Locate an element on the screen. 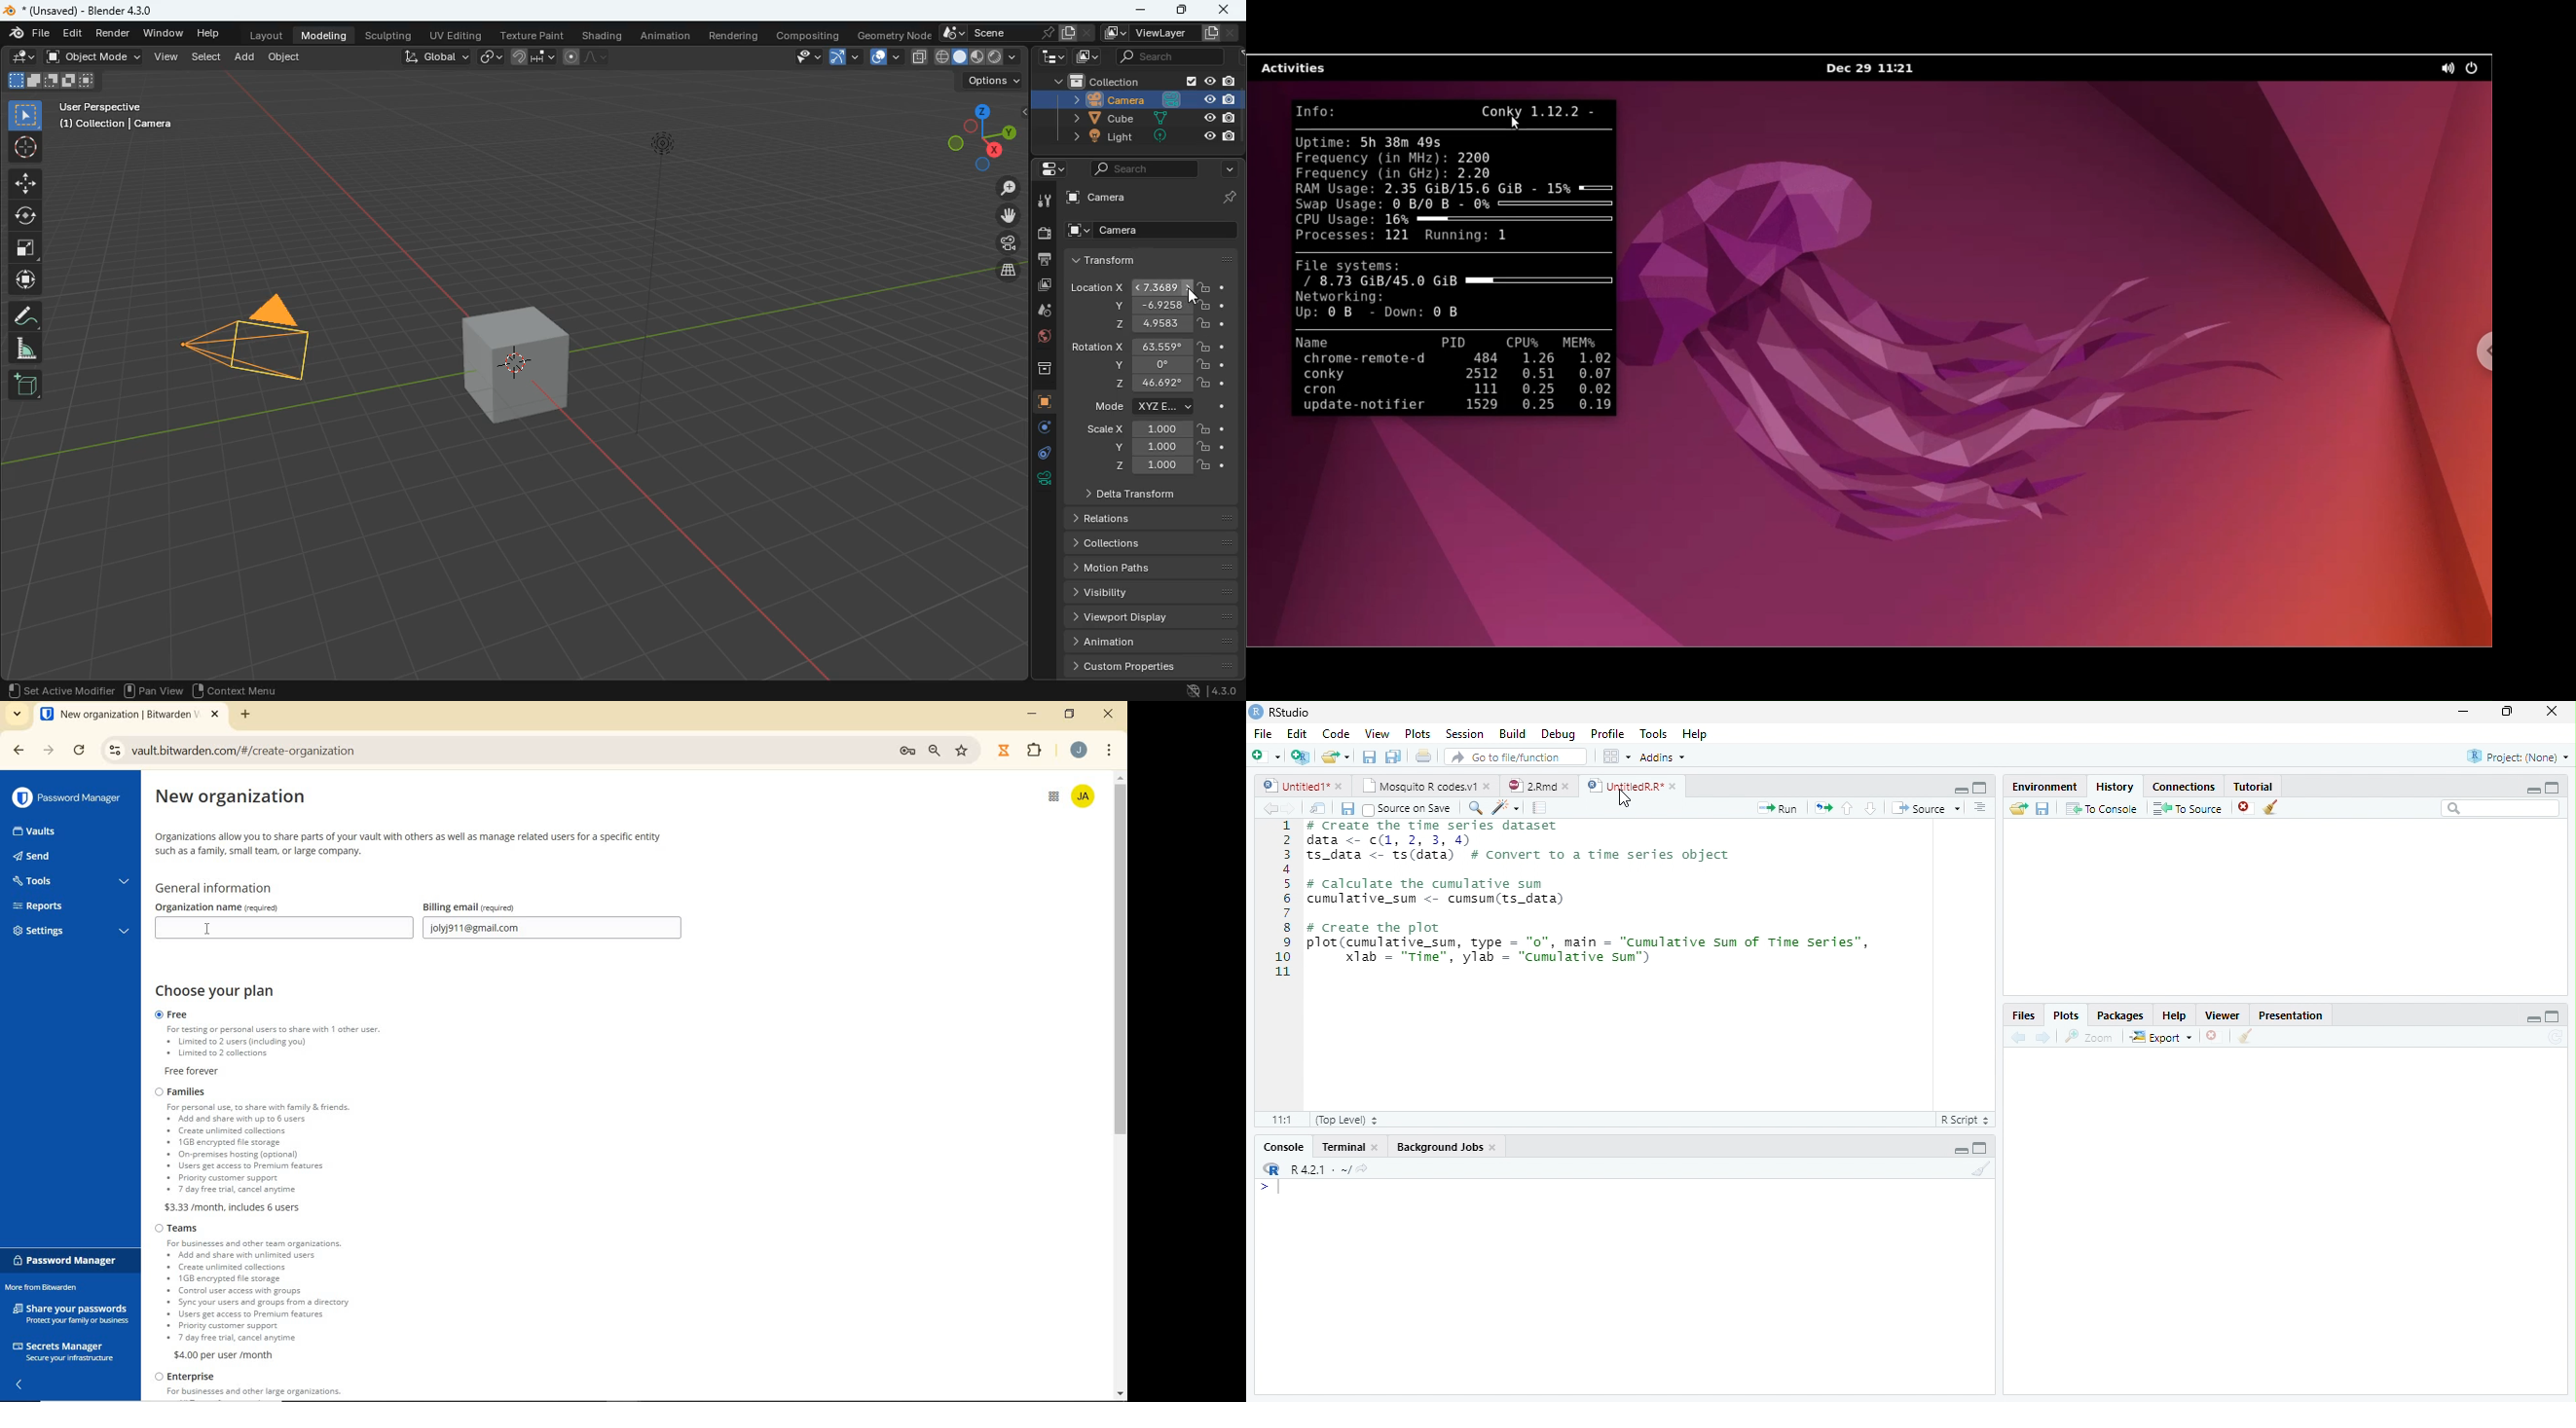  families plan is located at coordinates (293, 1149).